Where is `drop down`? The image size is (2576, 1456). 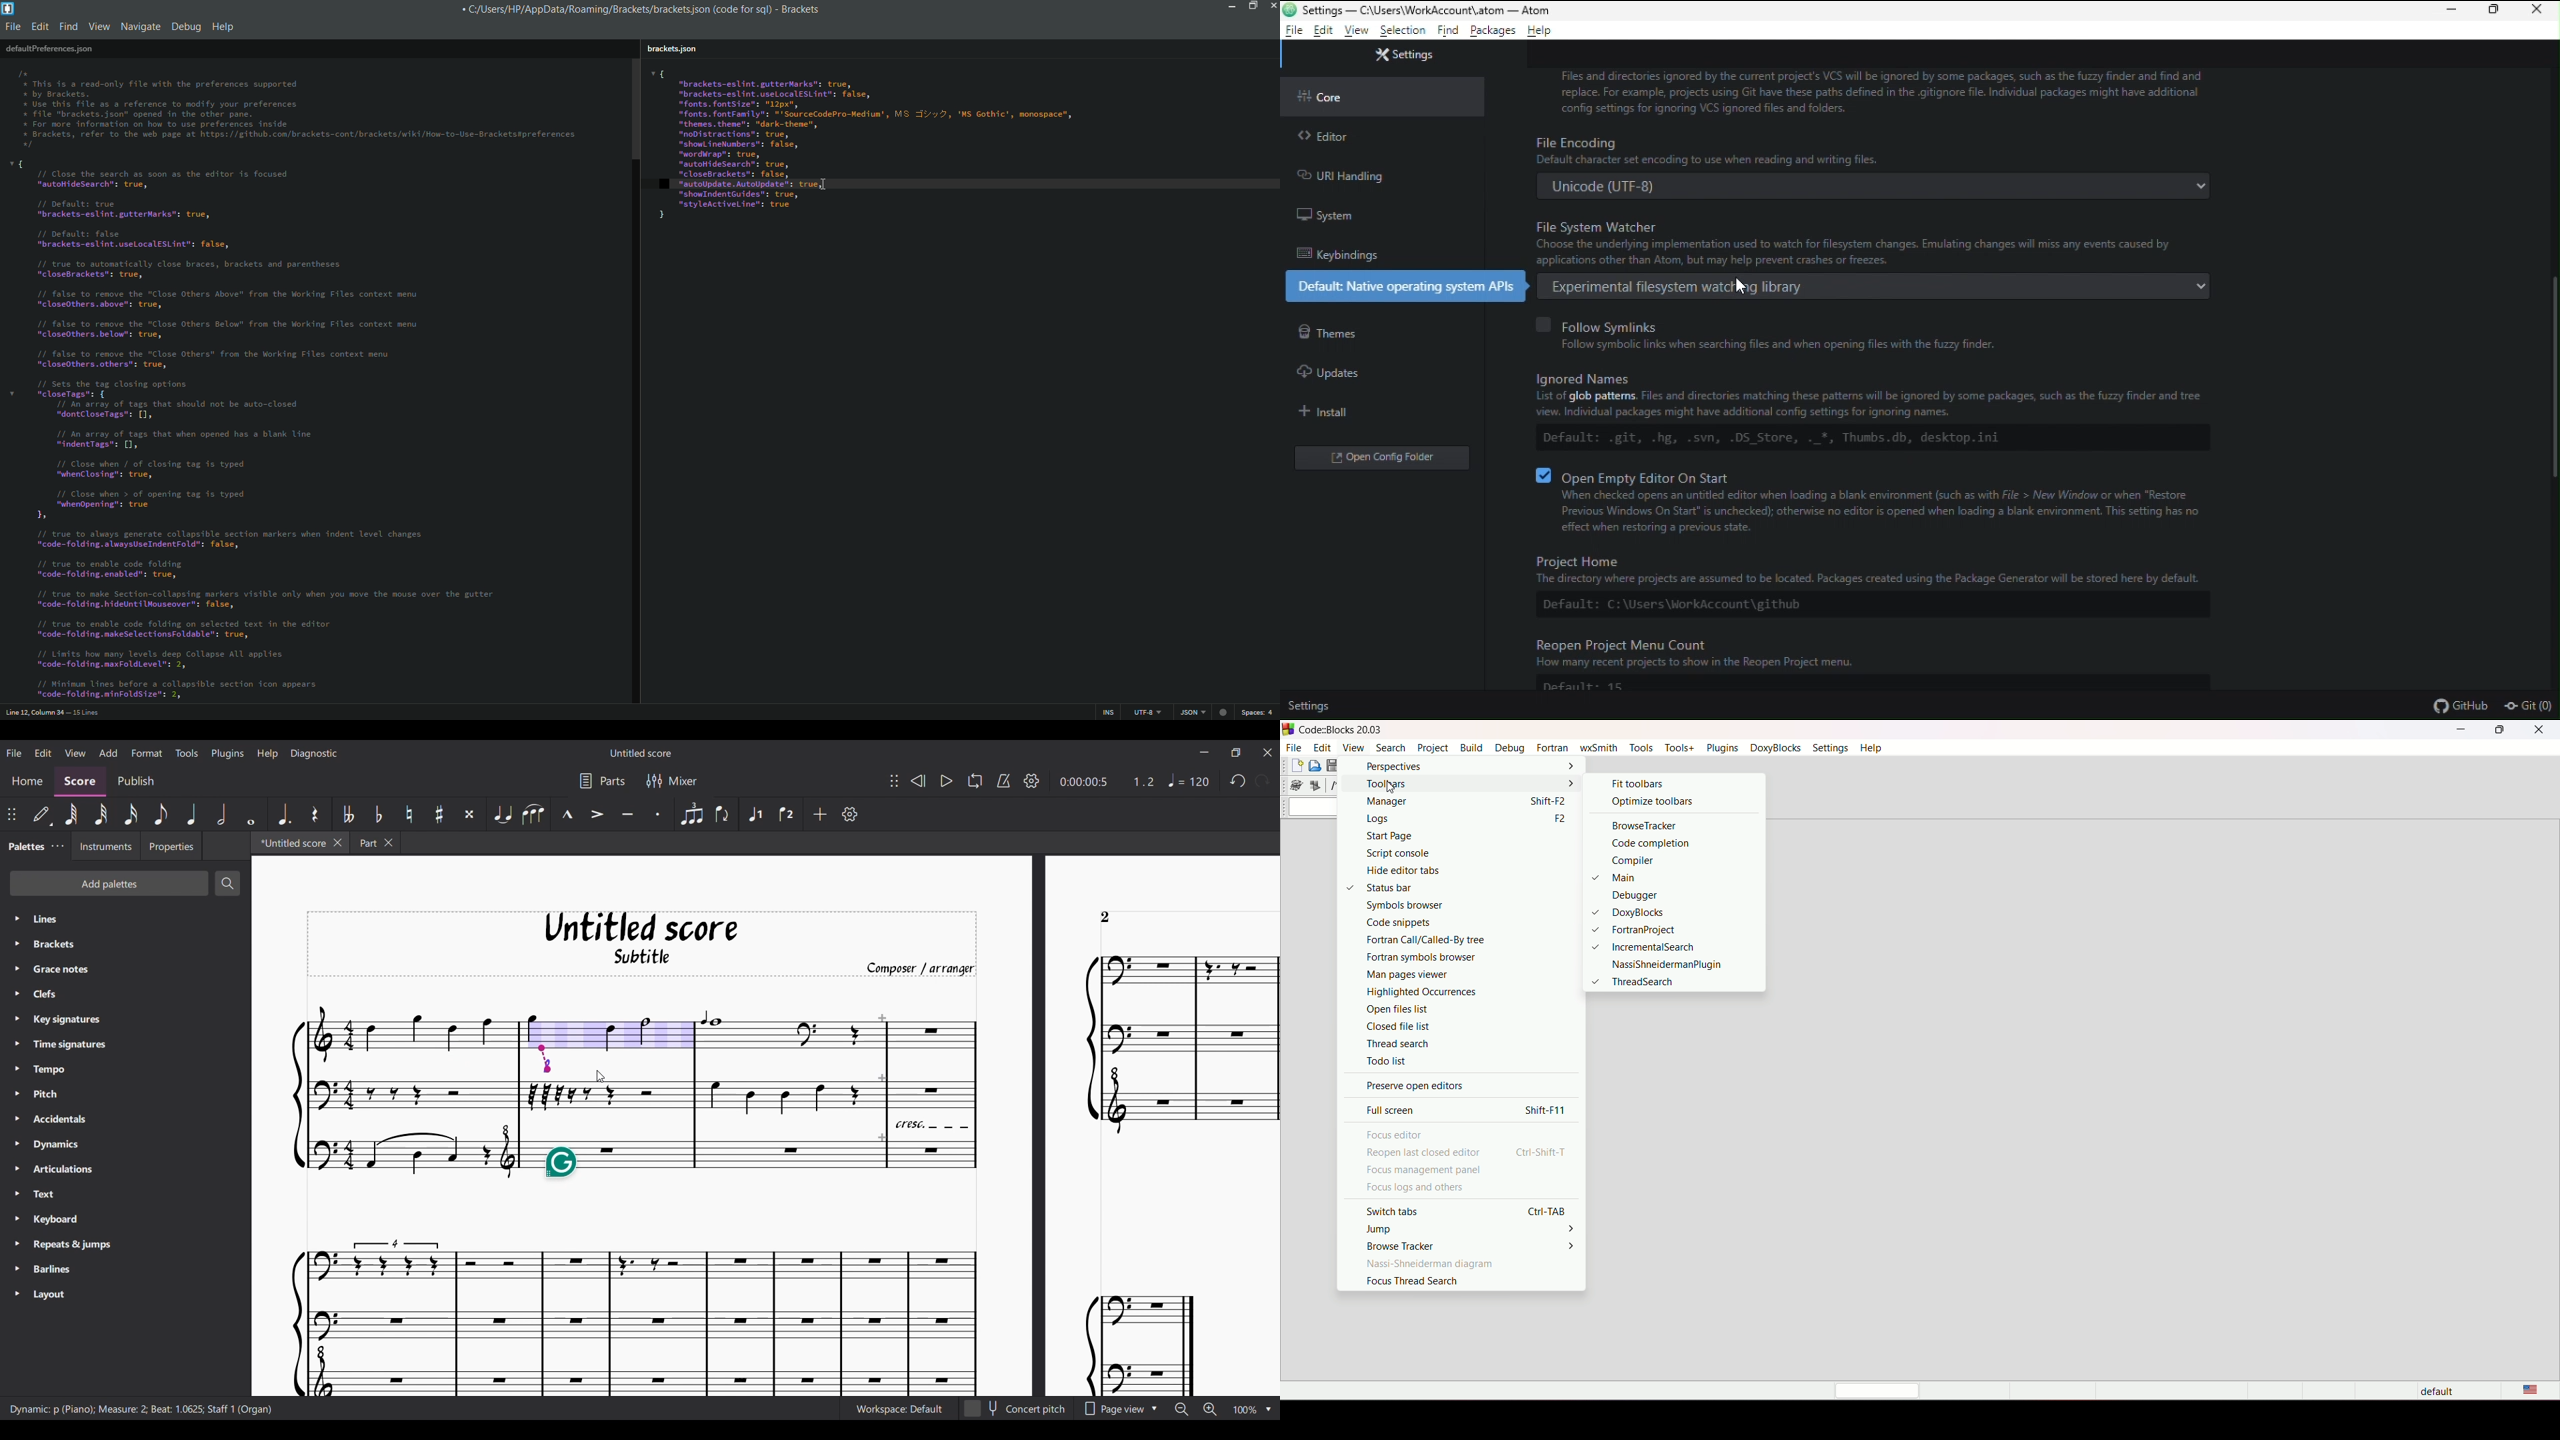
drop down is located at coordinates (1311, 807).